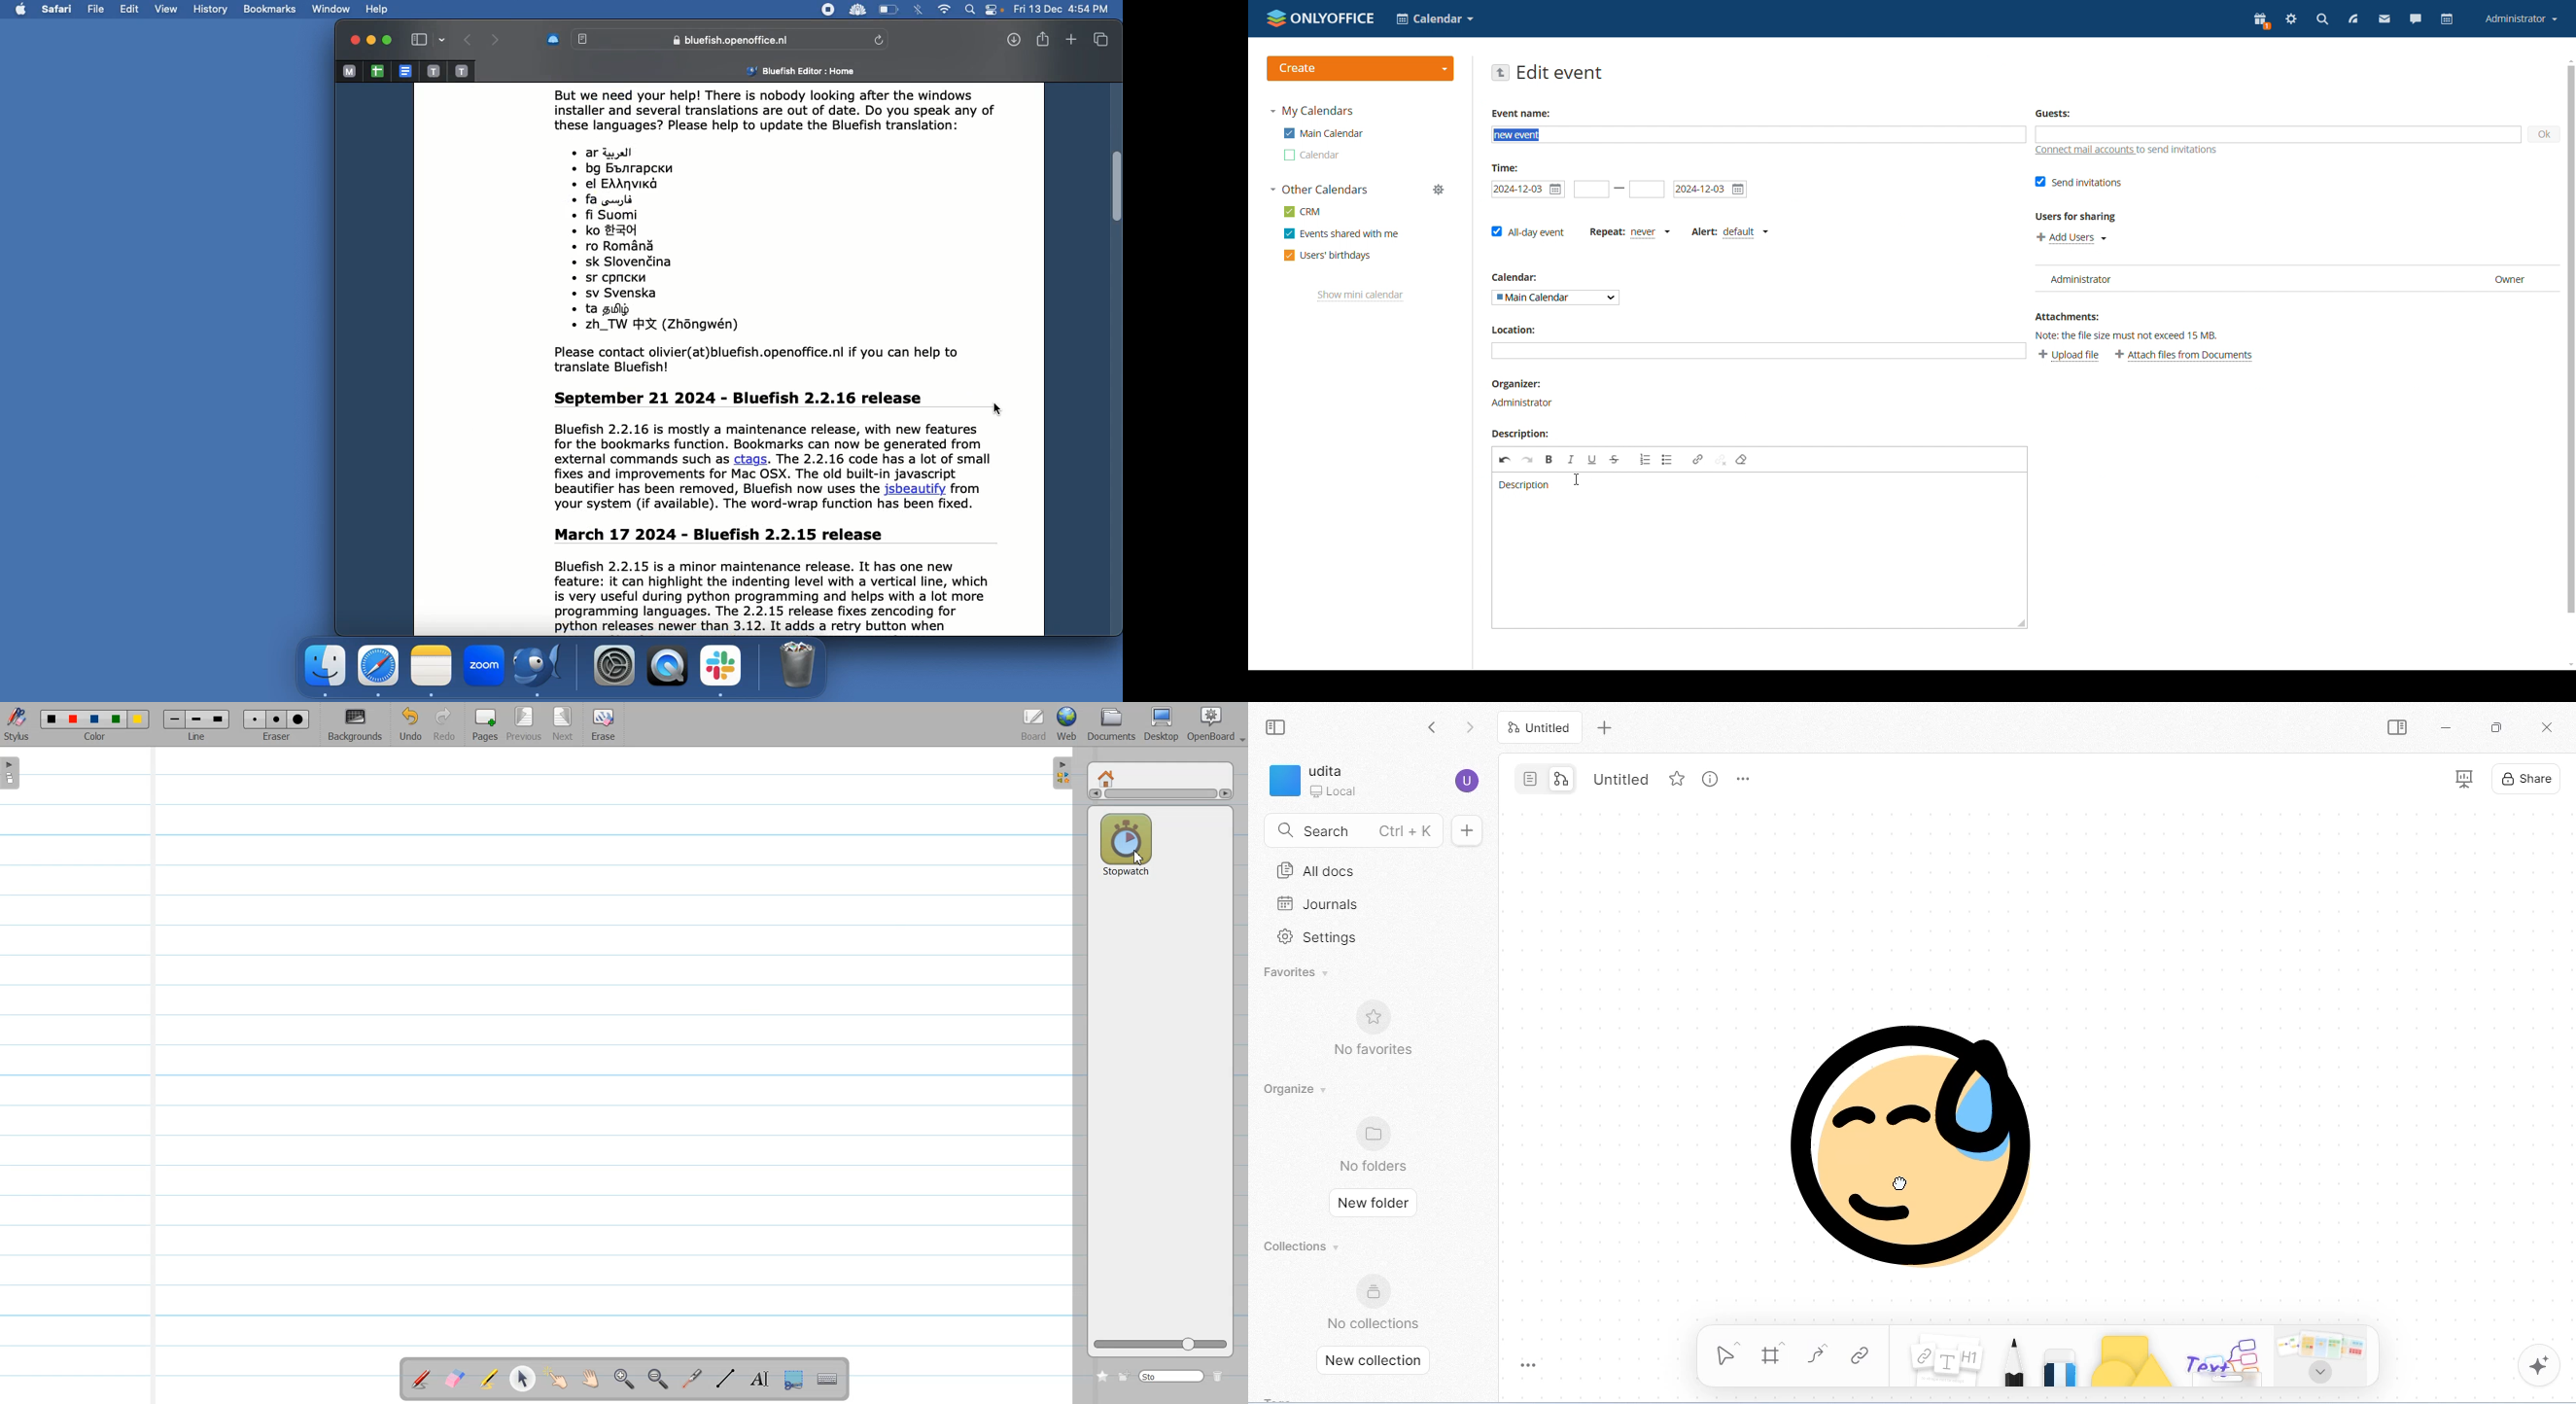 This screenshot has width=2576, height=1428. What do you see at coordinates (1122, 1377) in the screenshot?
I see `Create new folder` at bounding box center [1122, 1377].